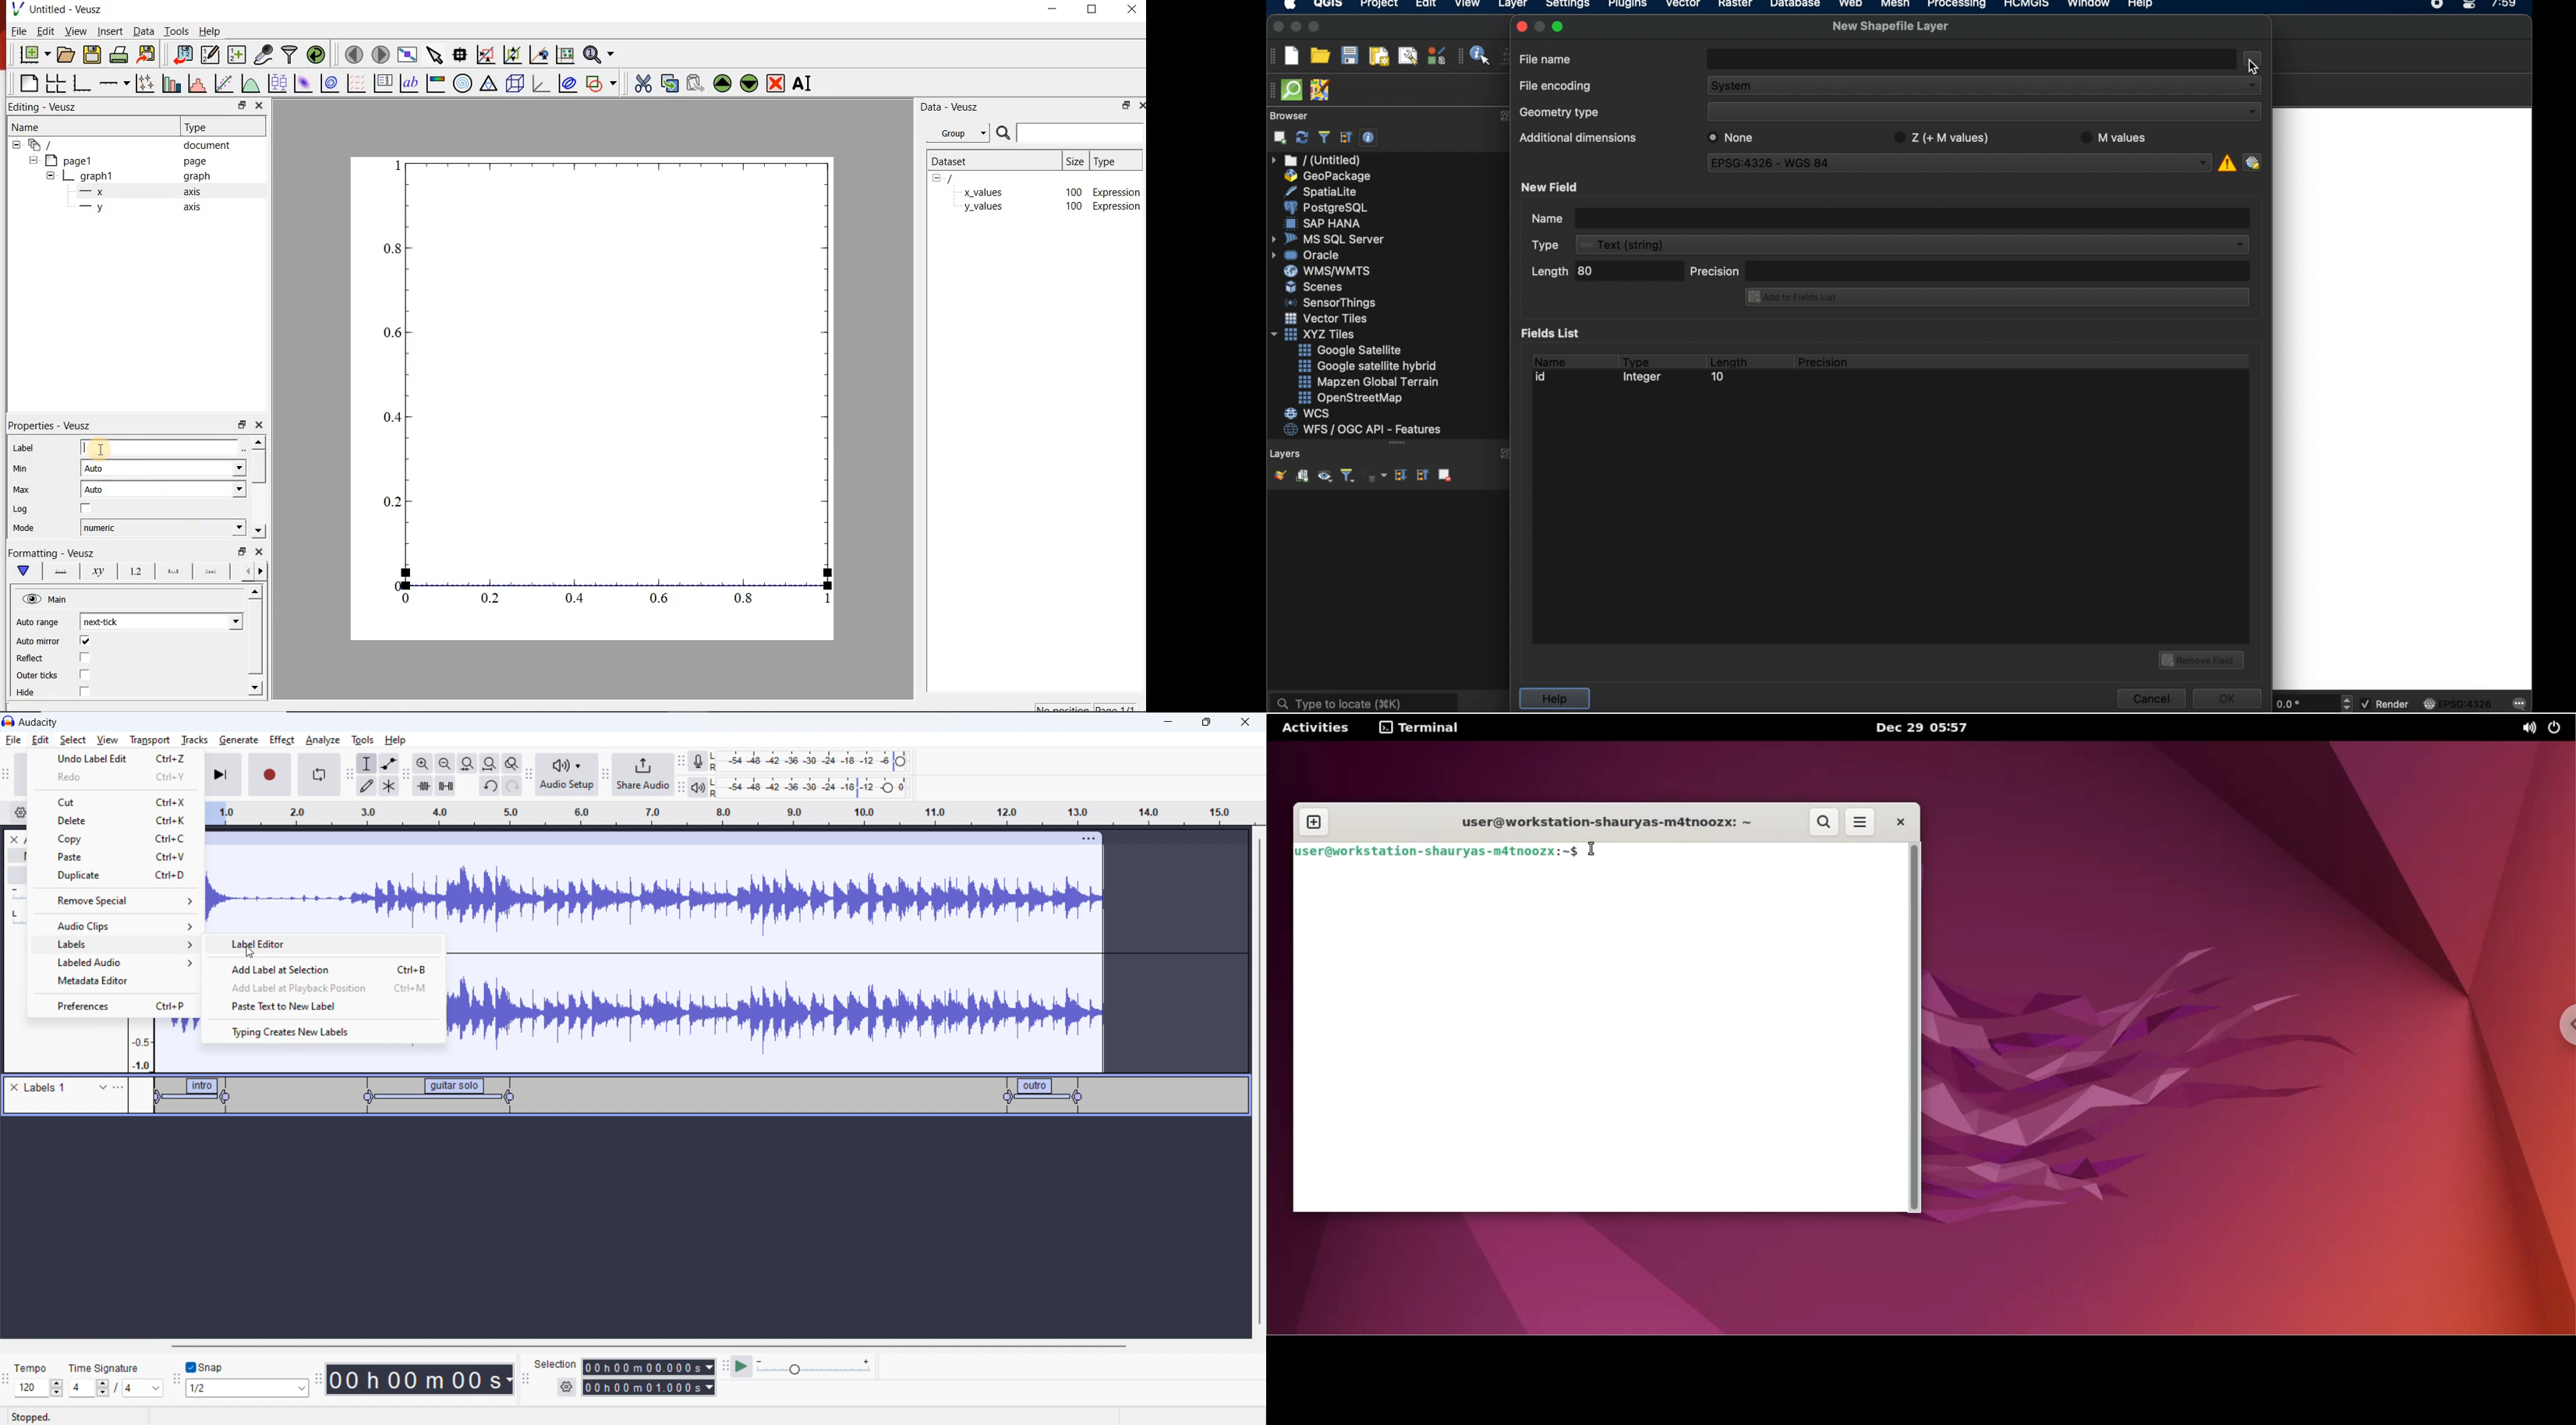 The image size is (2576, 1428). Describe the element at coordinates (22, 491) in the screenshot. I see `| Max` at that location.